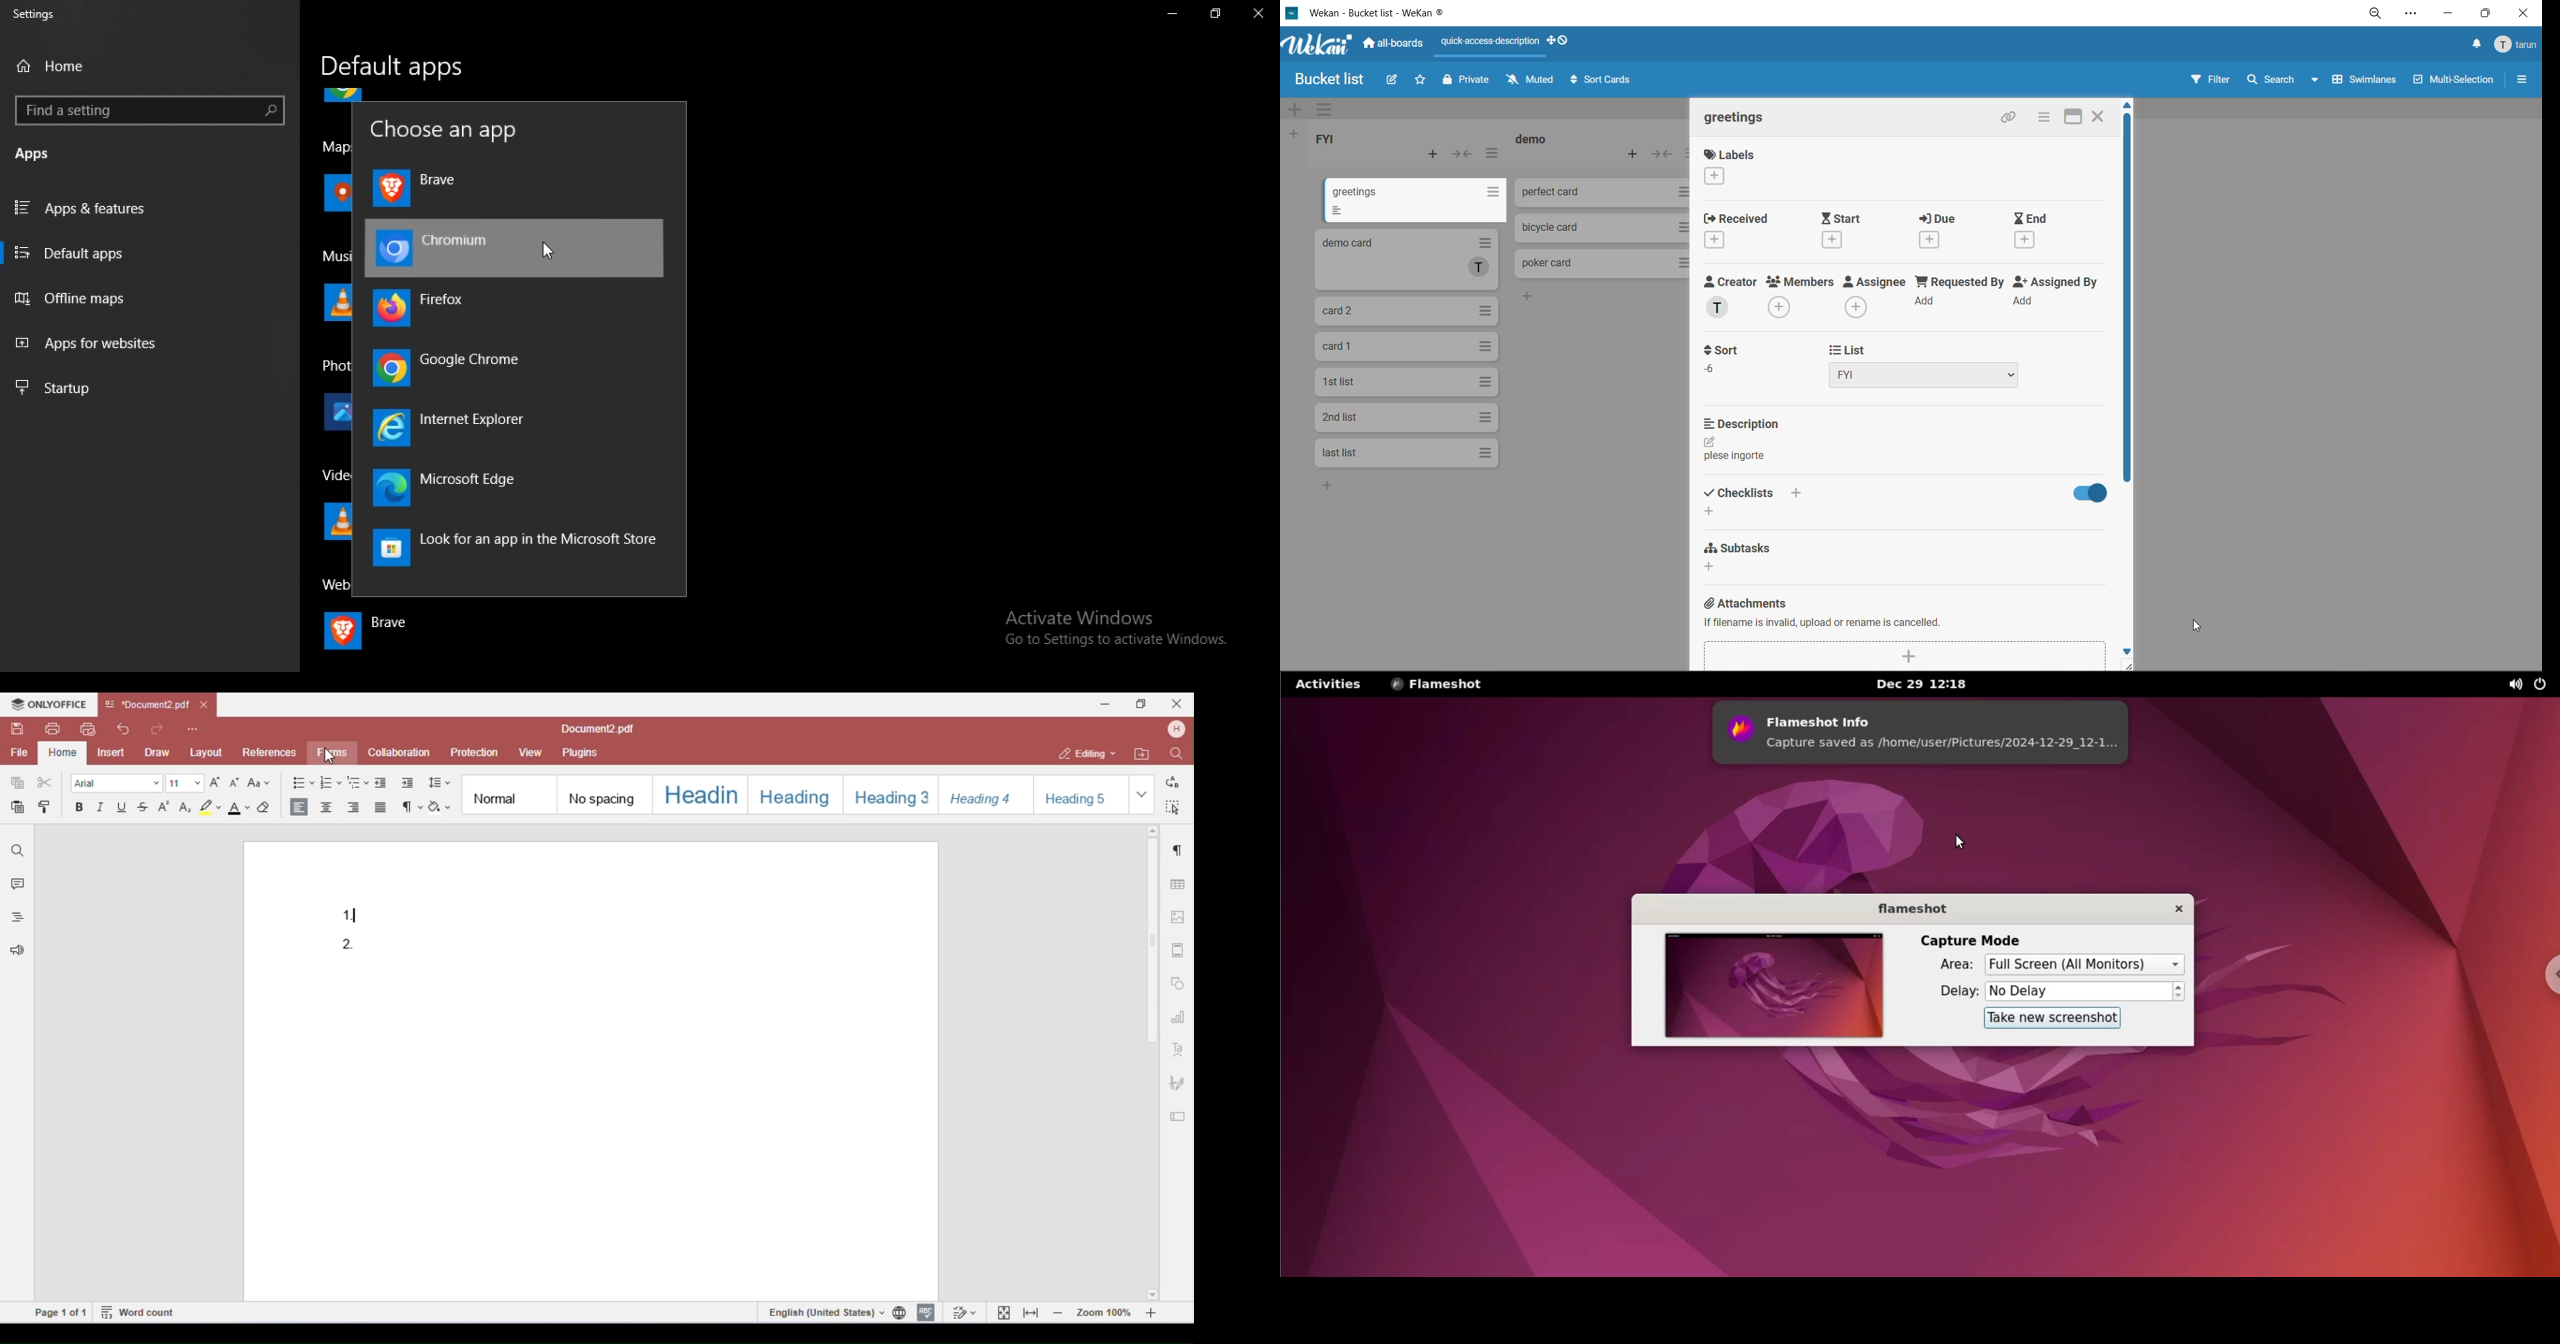 This screenshot has width=2576, height=1344. Describe the element at coordinates (963, 1312) in the screenshot. I see `track changes` at that location.